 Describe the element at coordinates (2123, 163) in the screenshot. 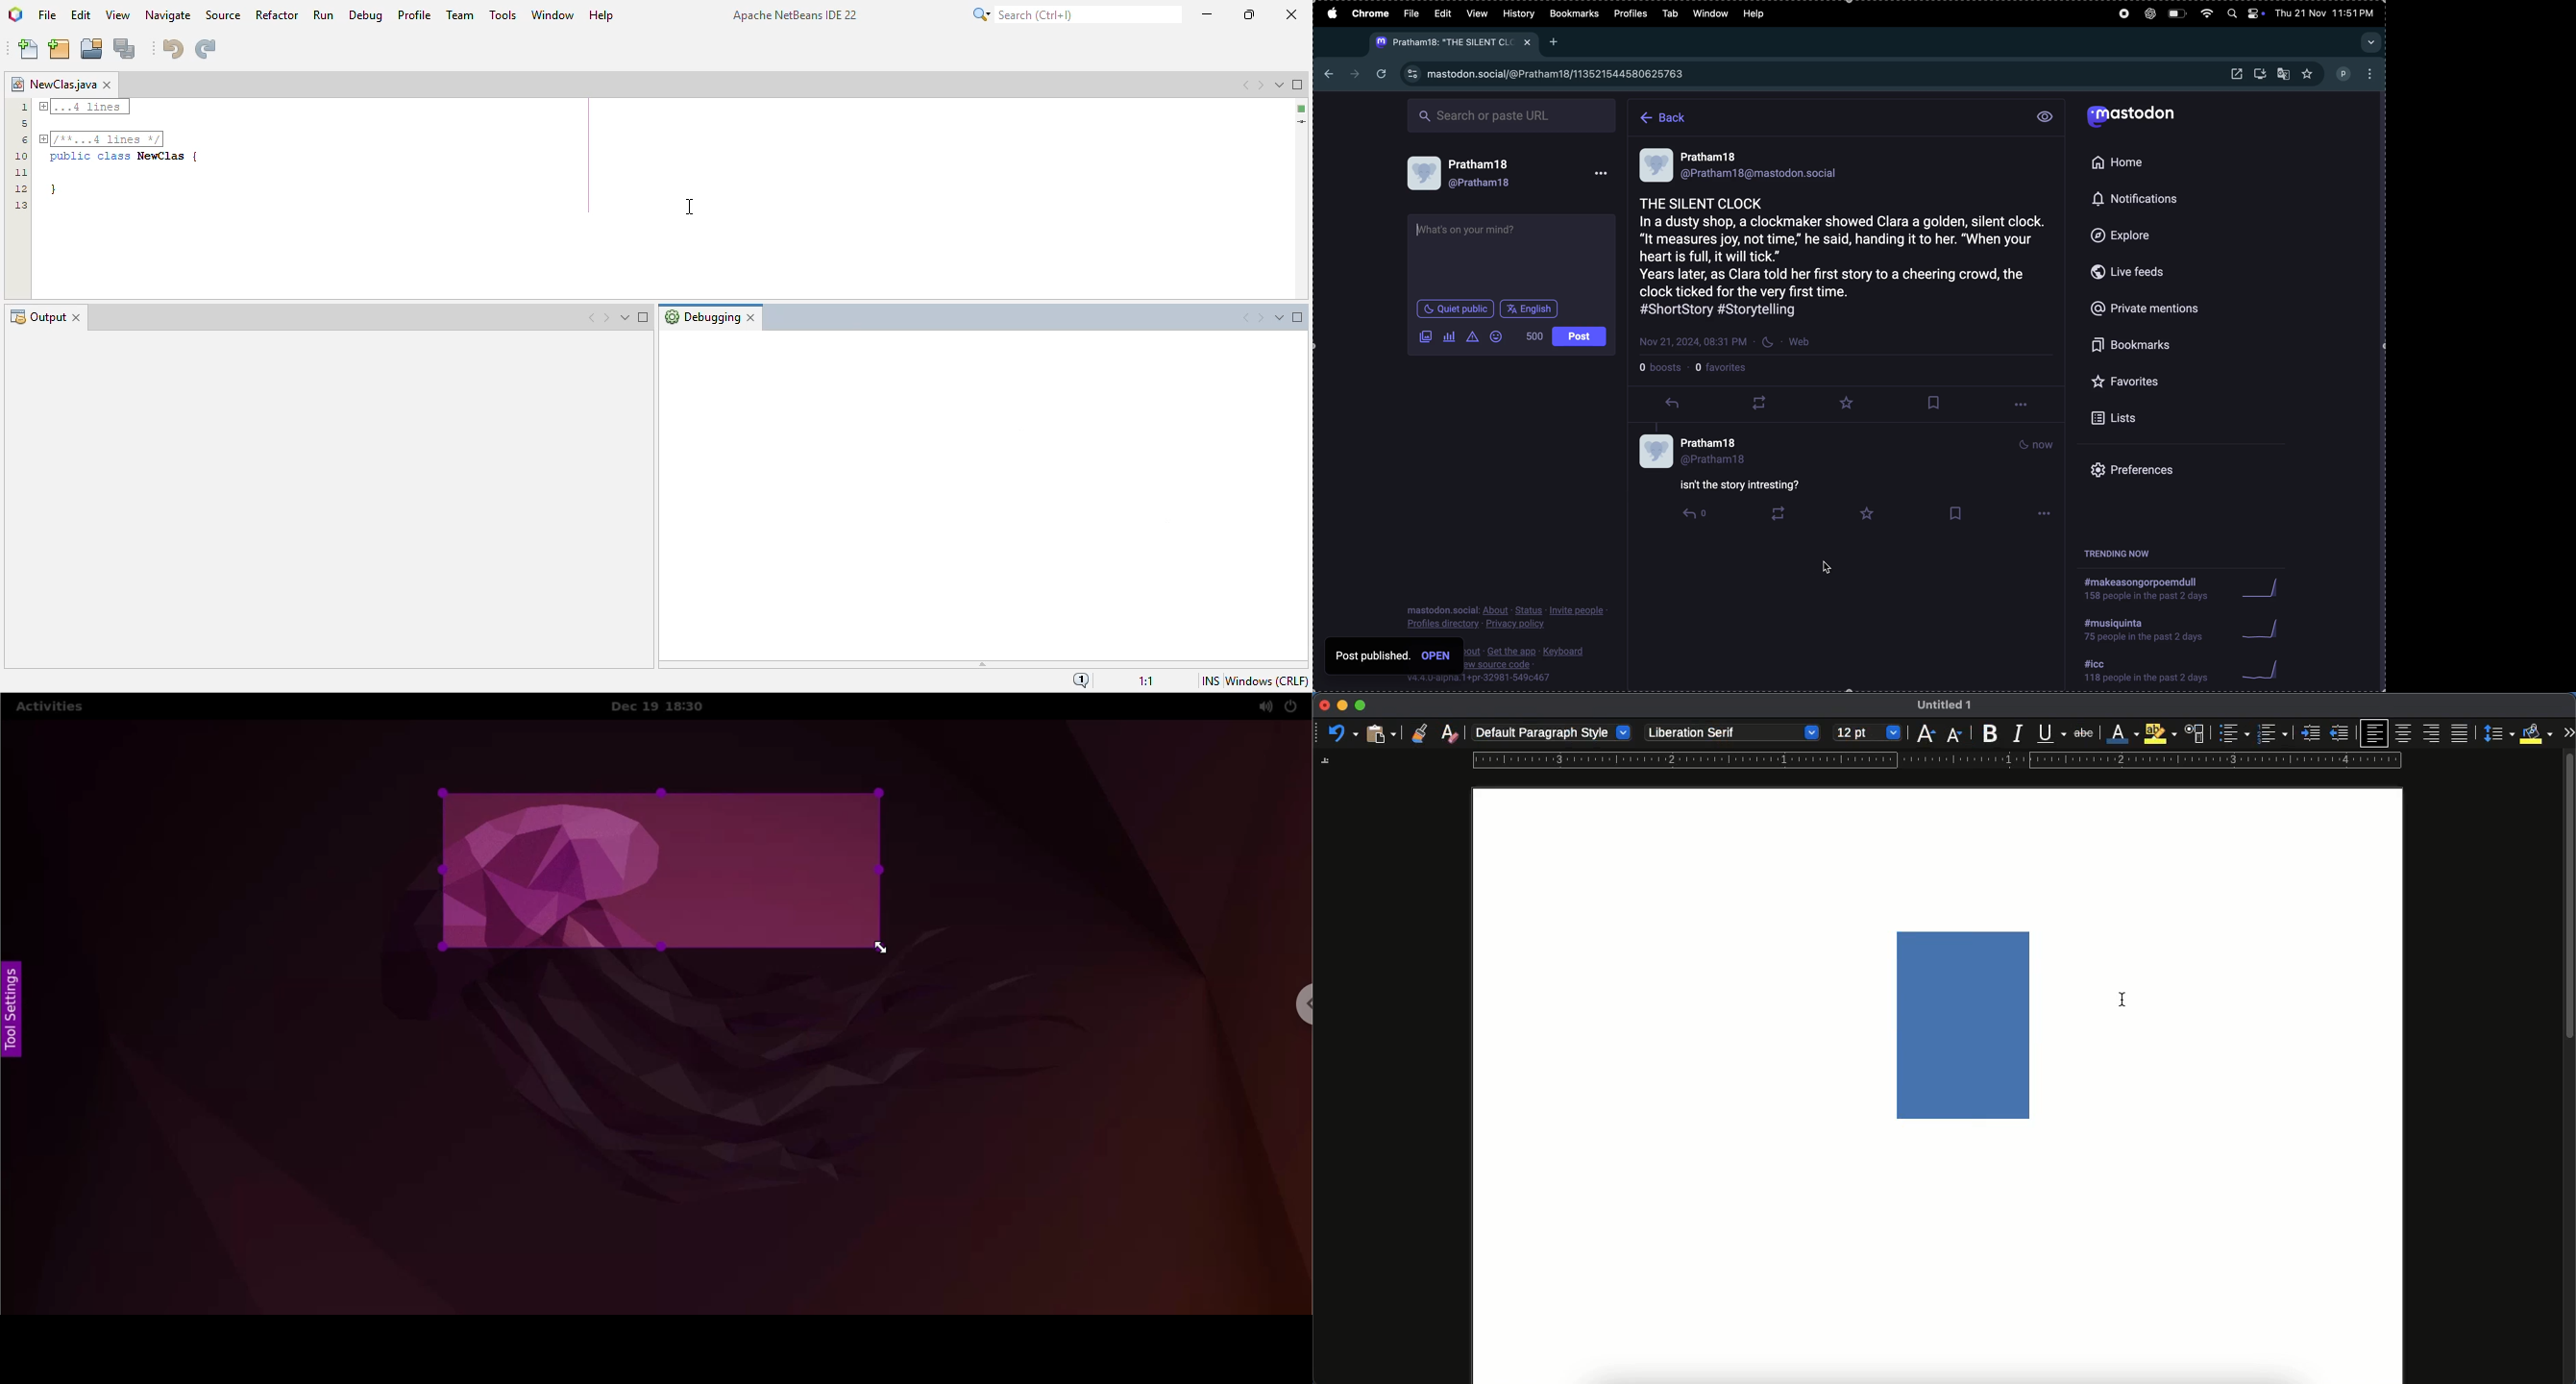

I see `home` at that location.